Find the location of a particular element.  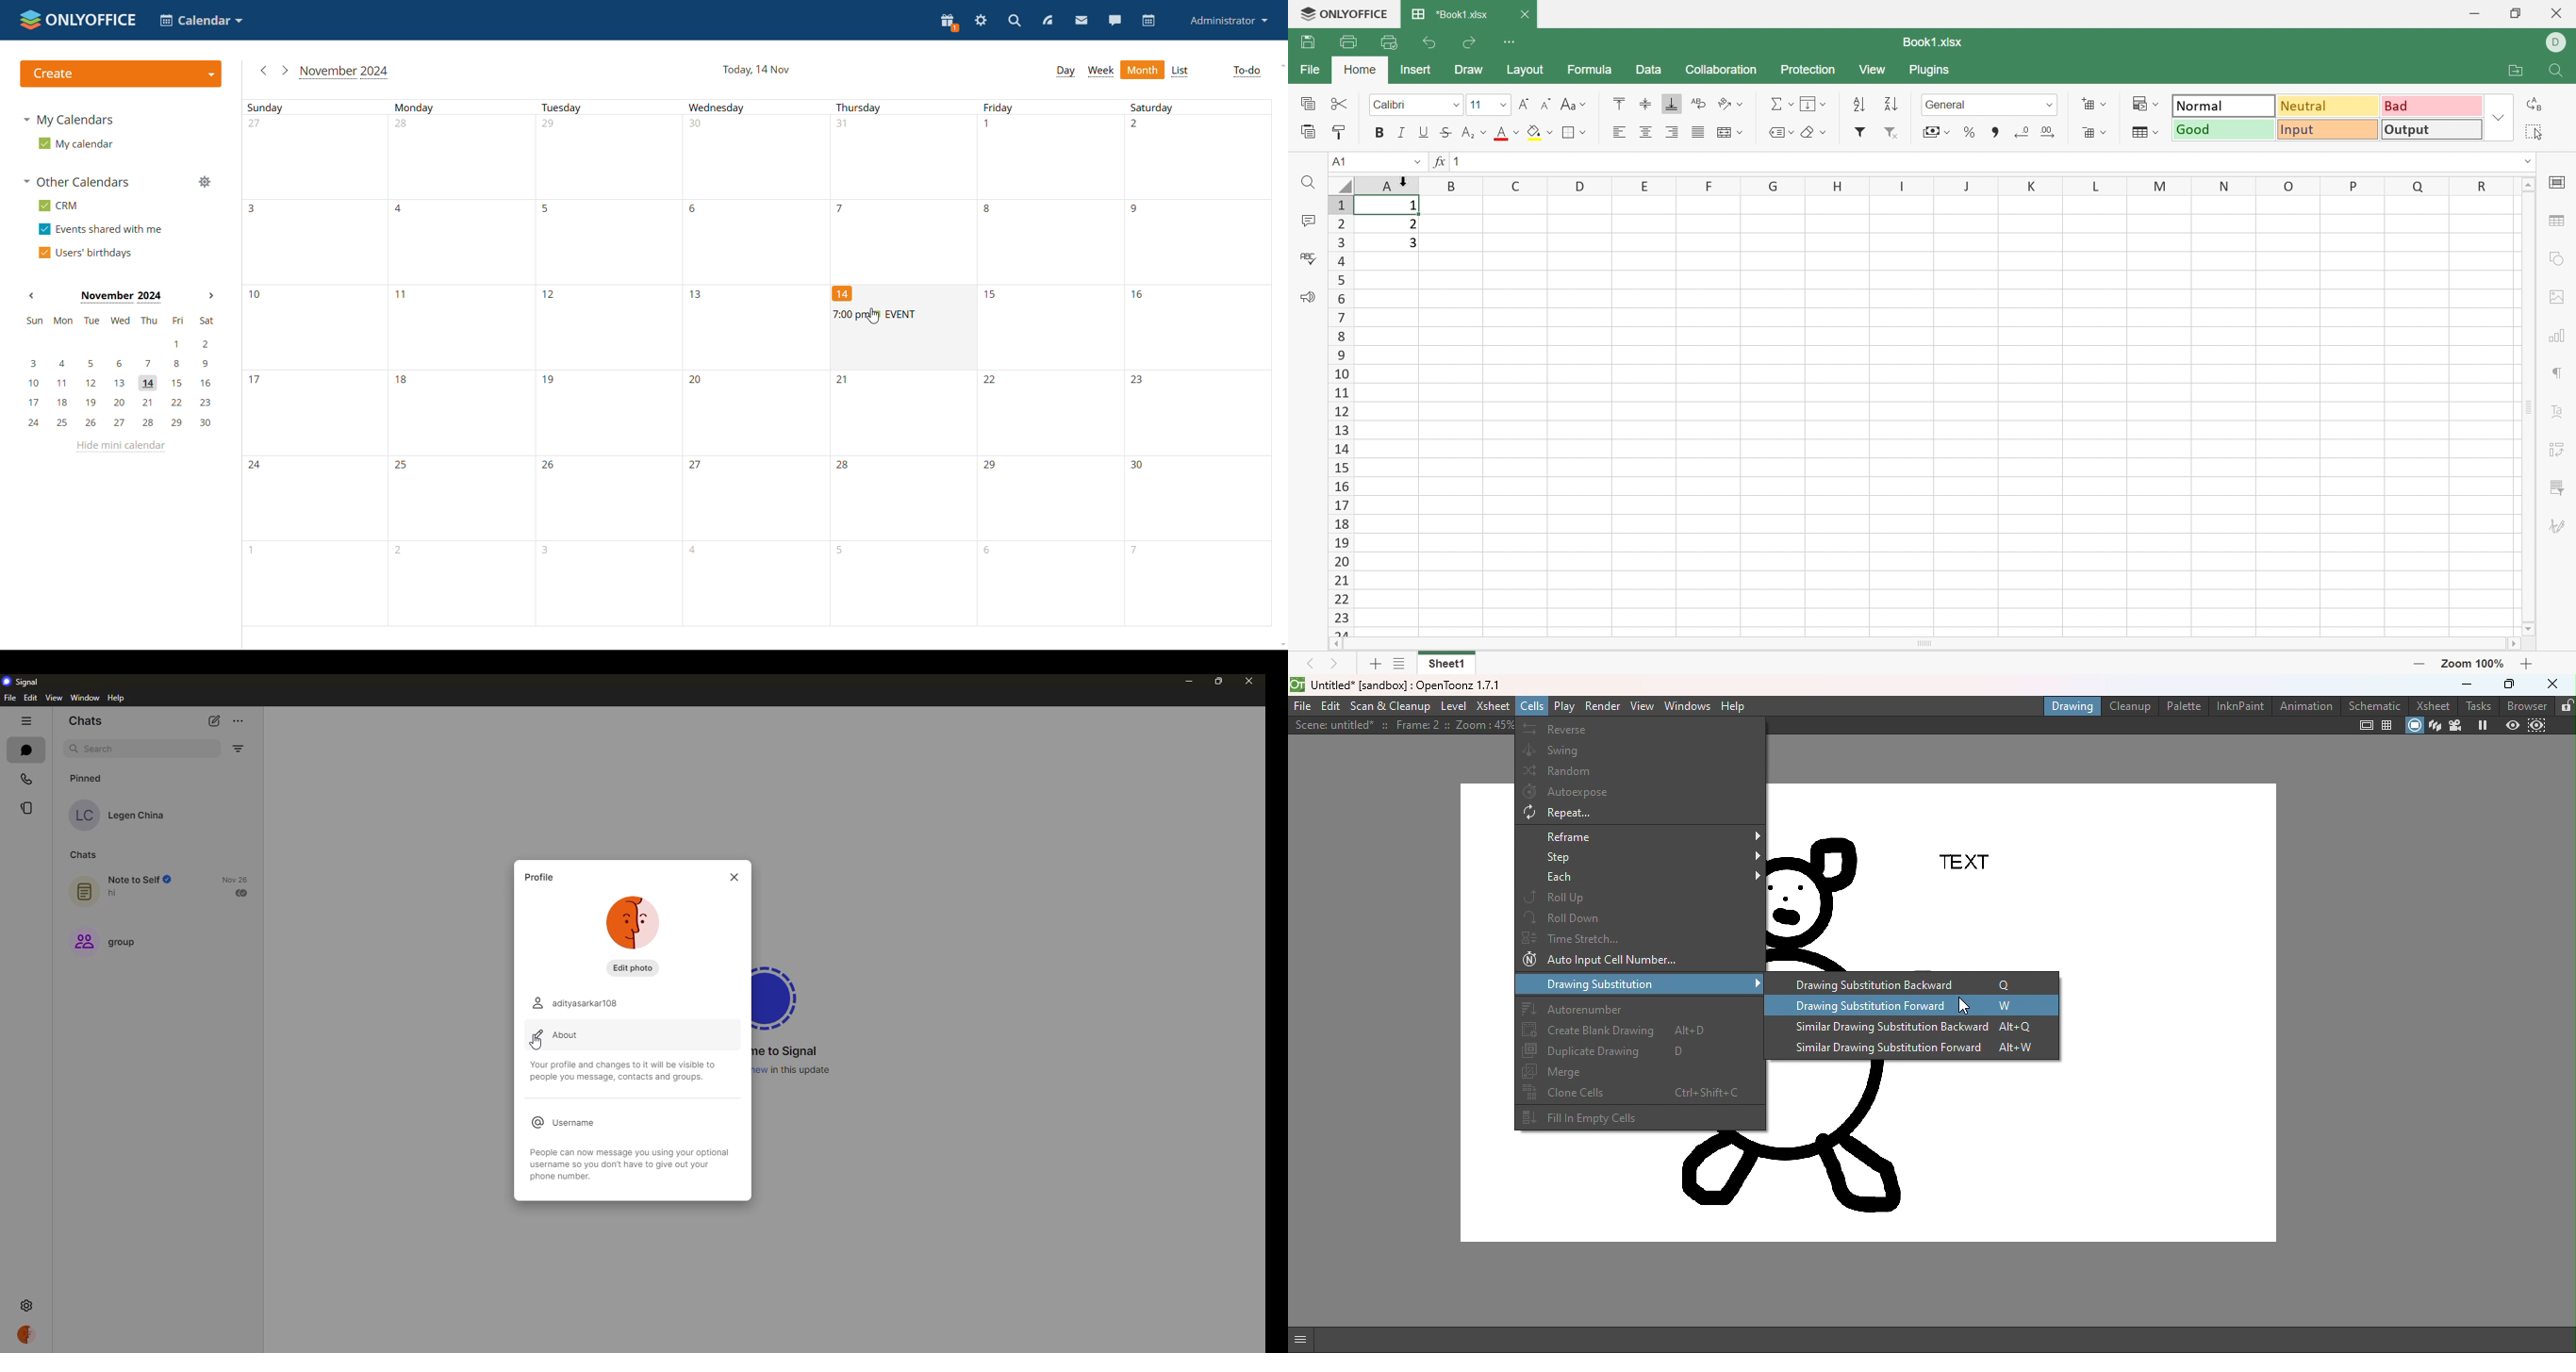

Drop down is located at coordinates (1417, 160).